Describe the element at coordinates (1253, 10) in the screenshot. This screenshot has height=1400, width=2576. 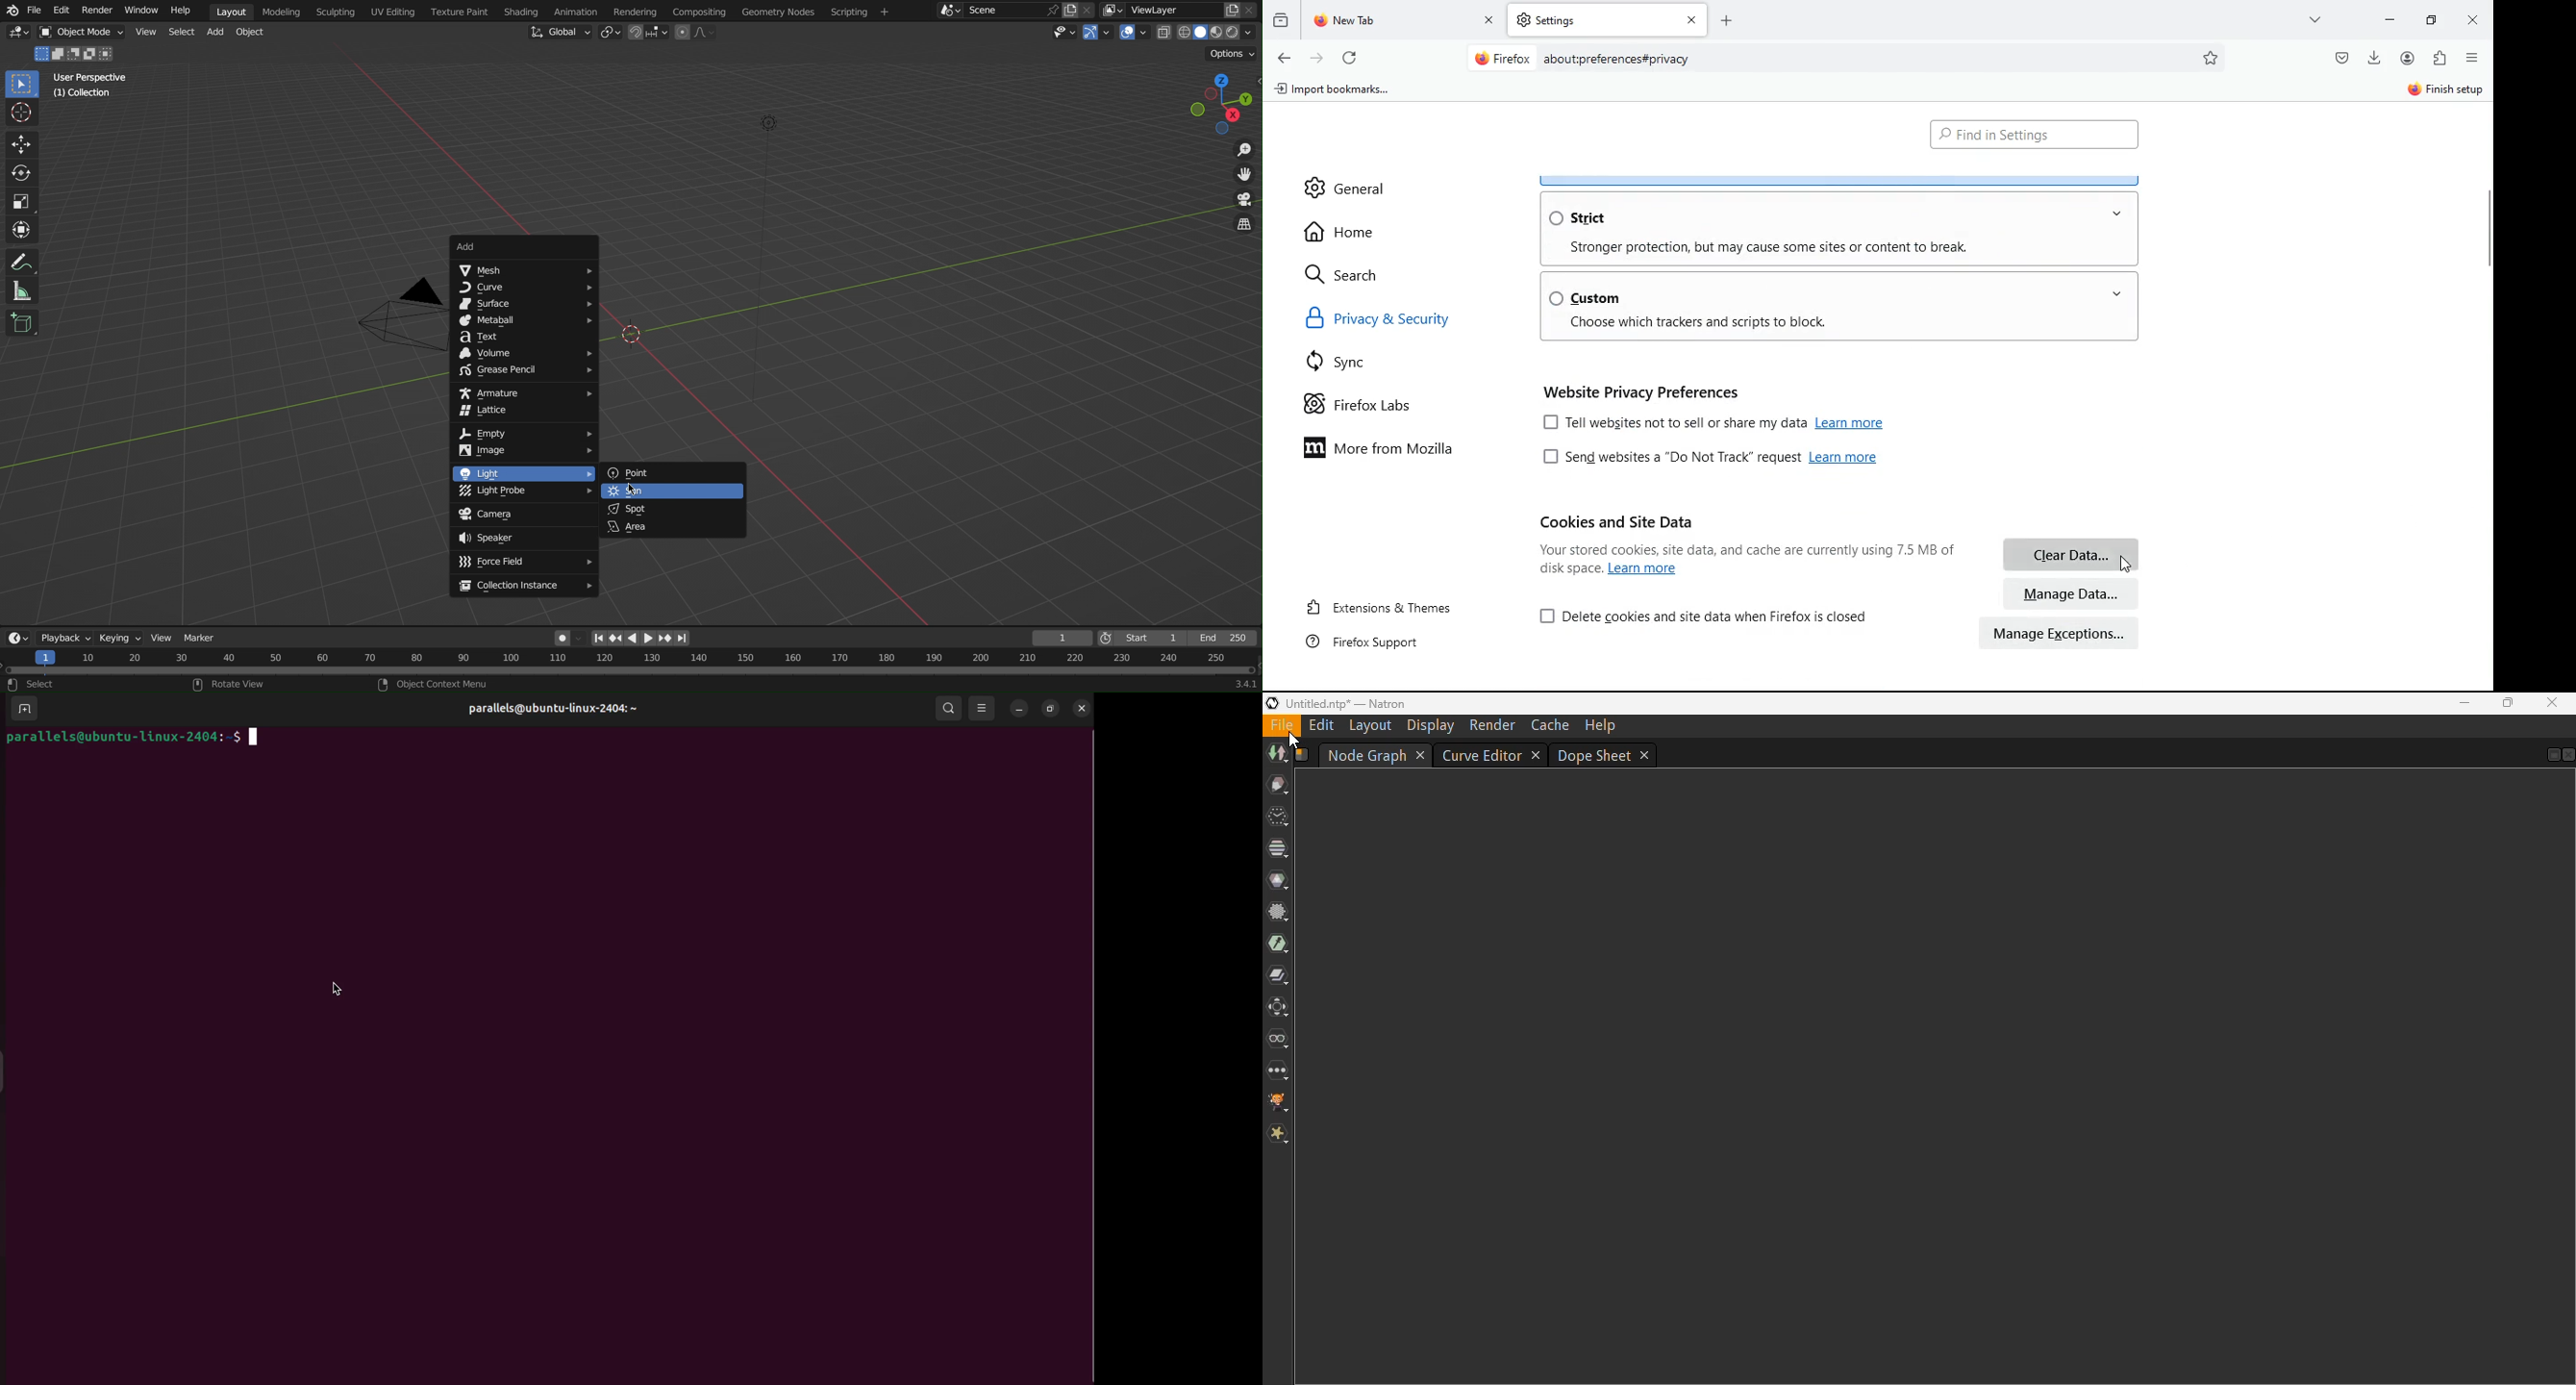
I see `close` at that location.